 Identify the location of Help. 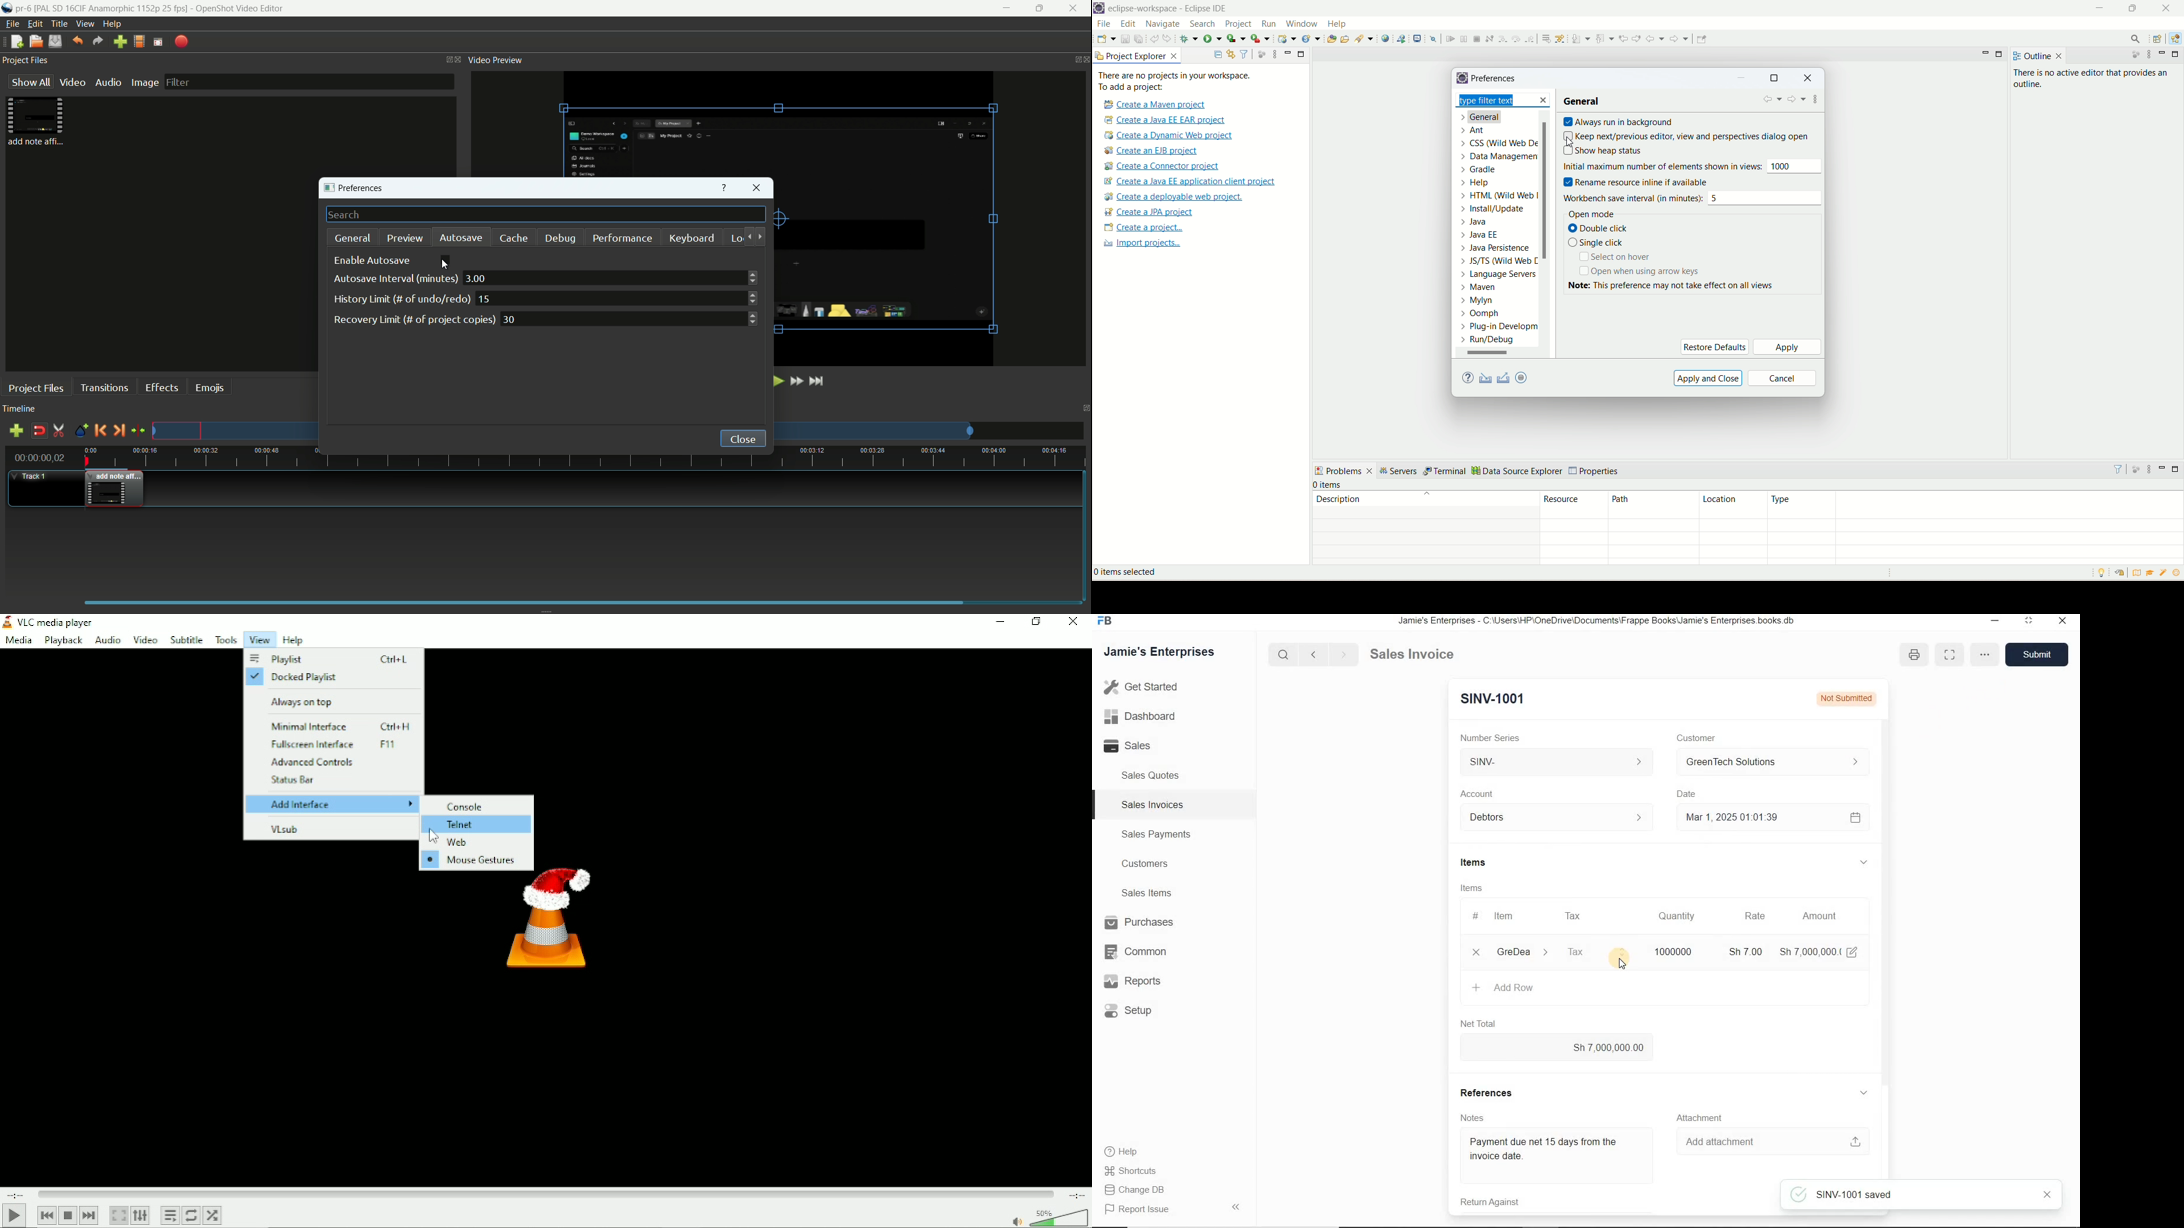
(293, 640).